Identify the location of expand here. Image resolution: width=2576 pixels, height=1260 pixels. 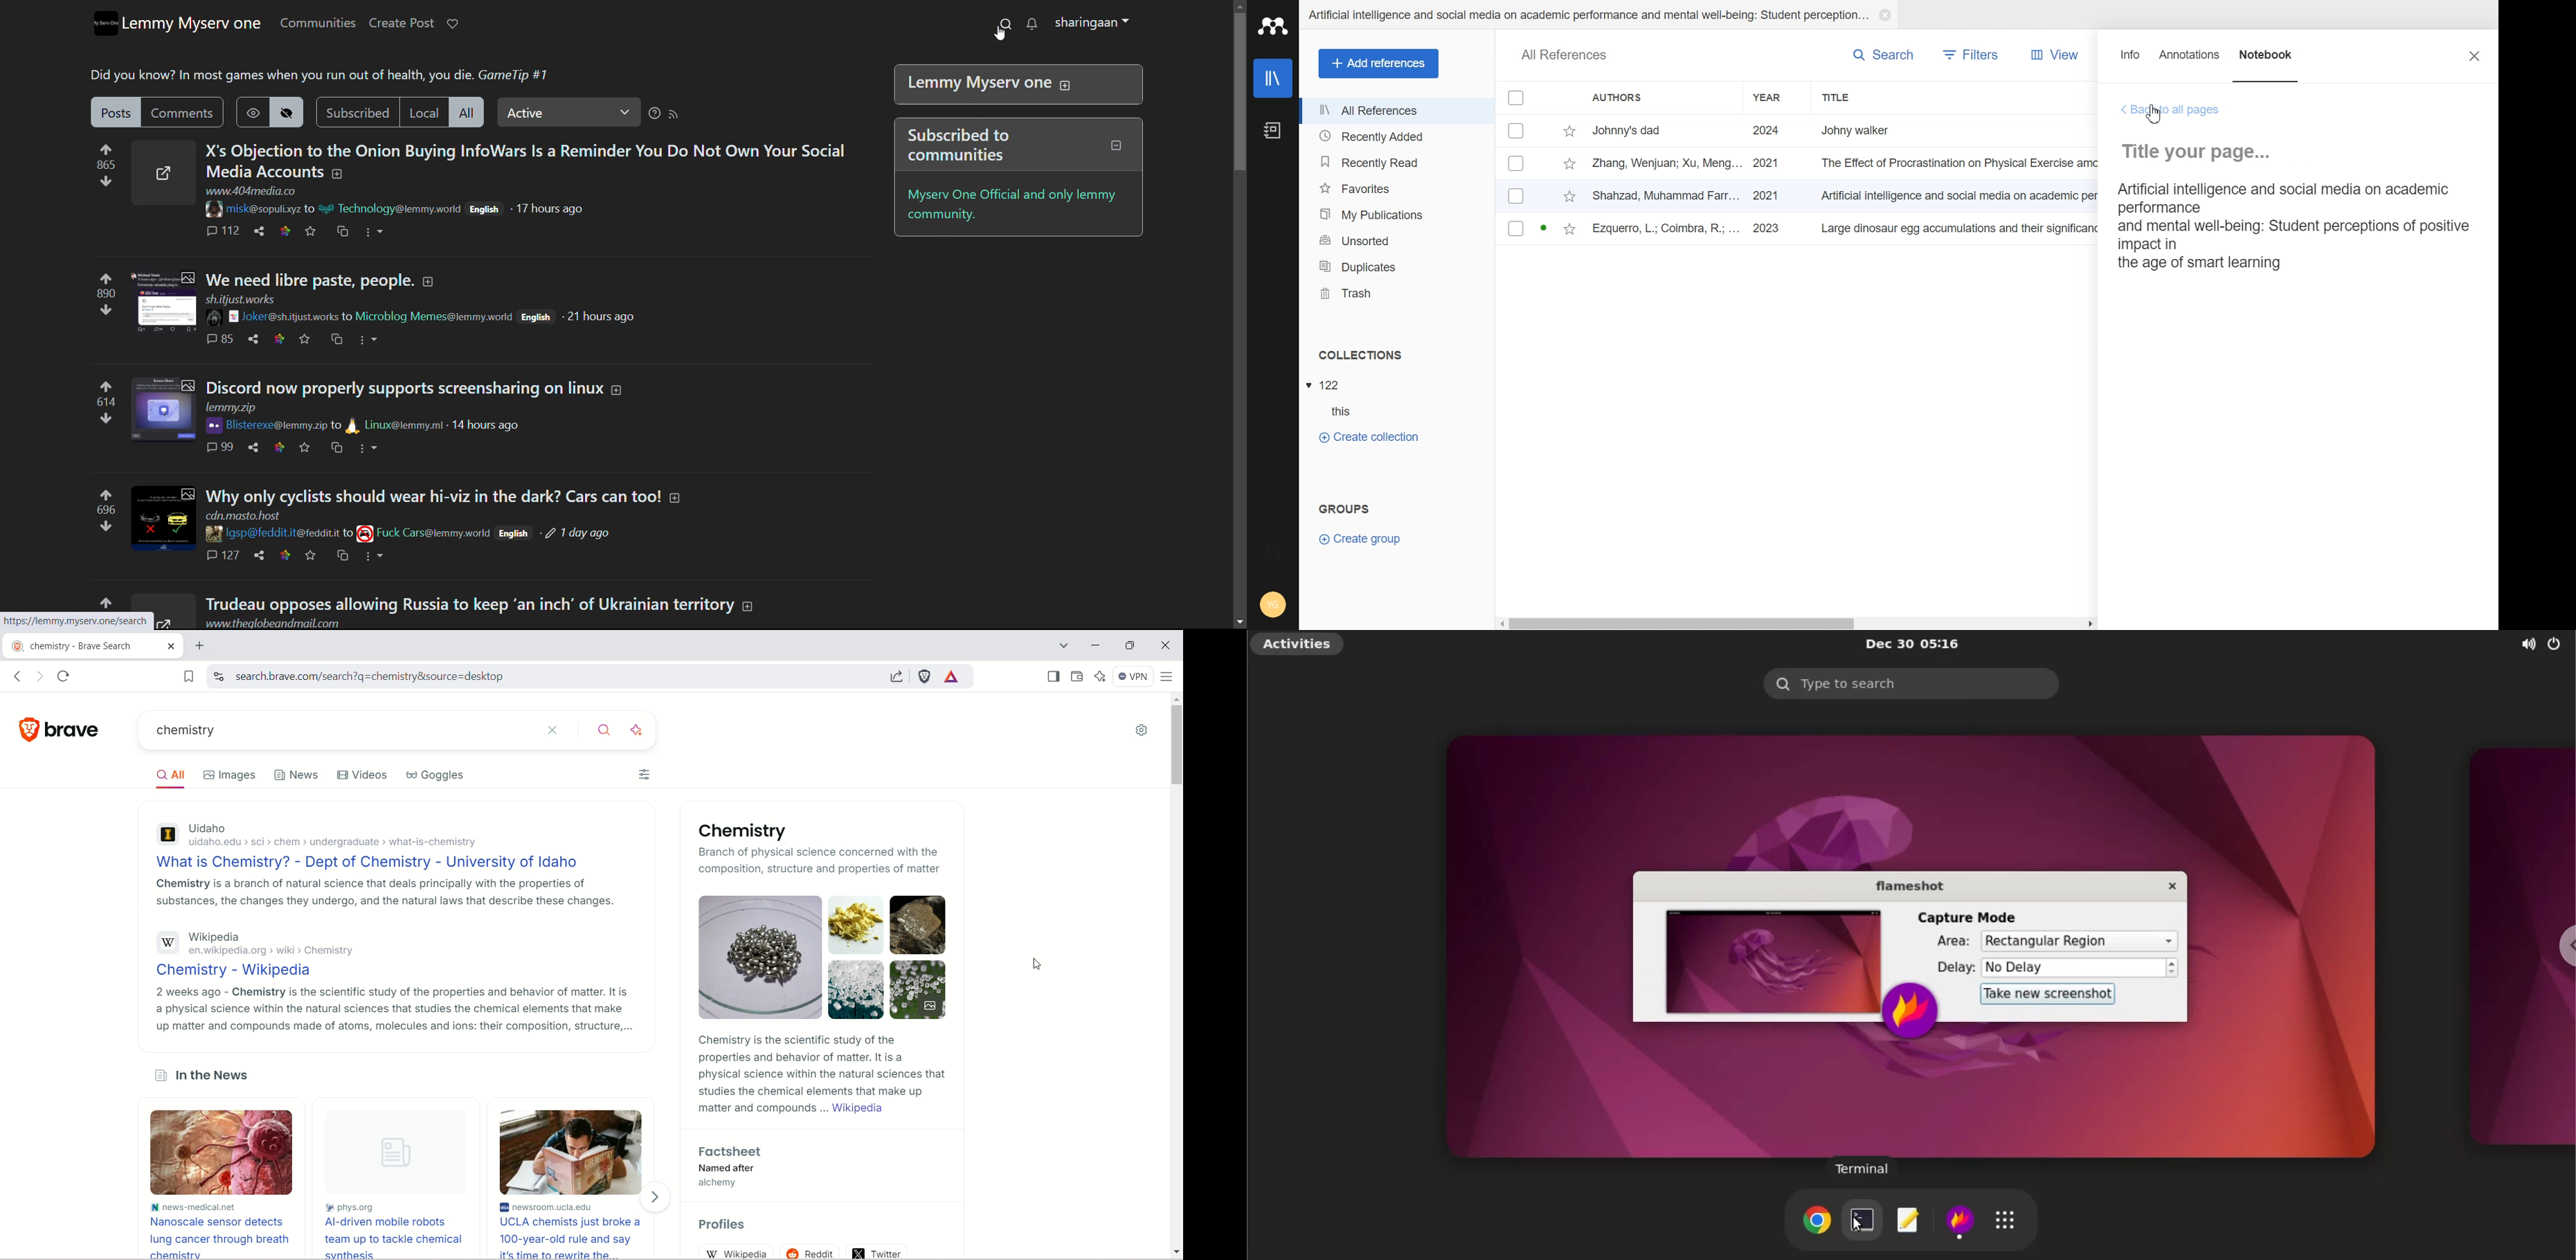
(163, 172).